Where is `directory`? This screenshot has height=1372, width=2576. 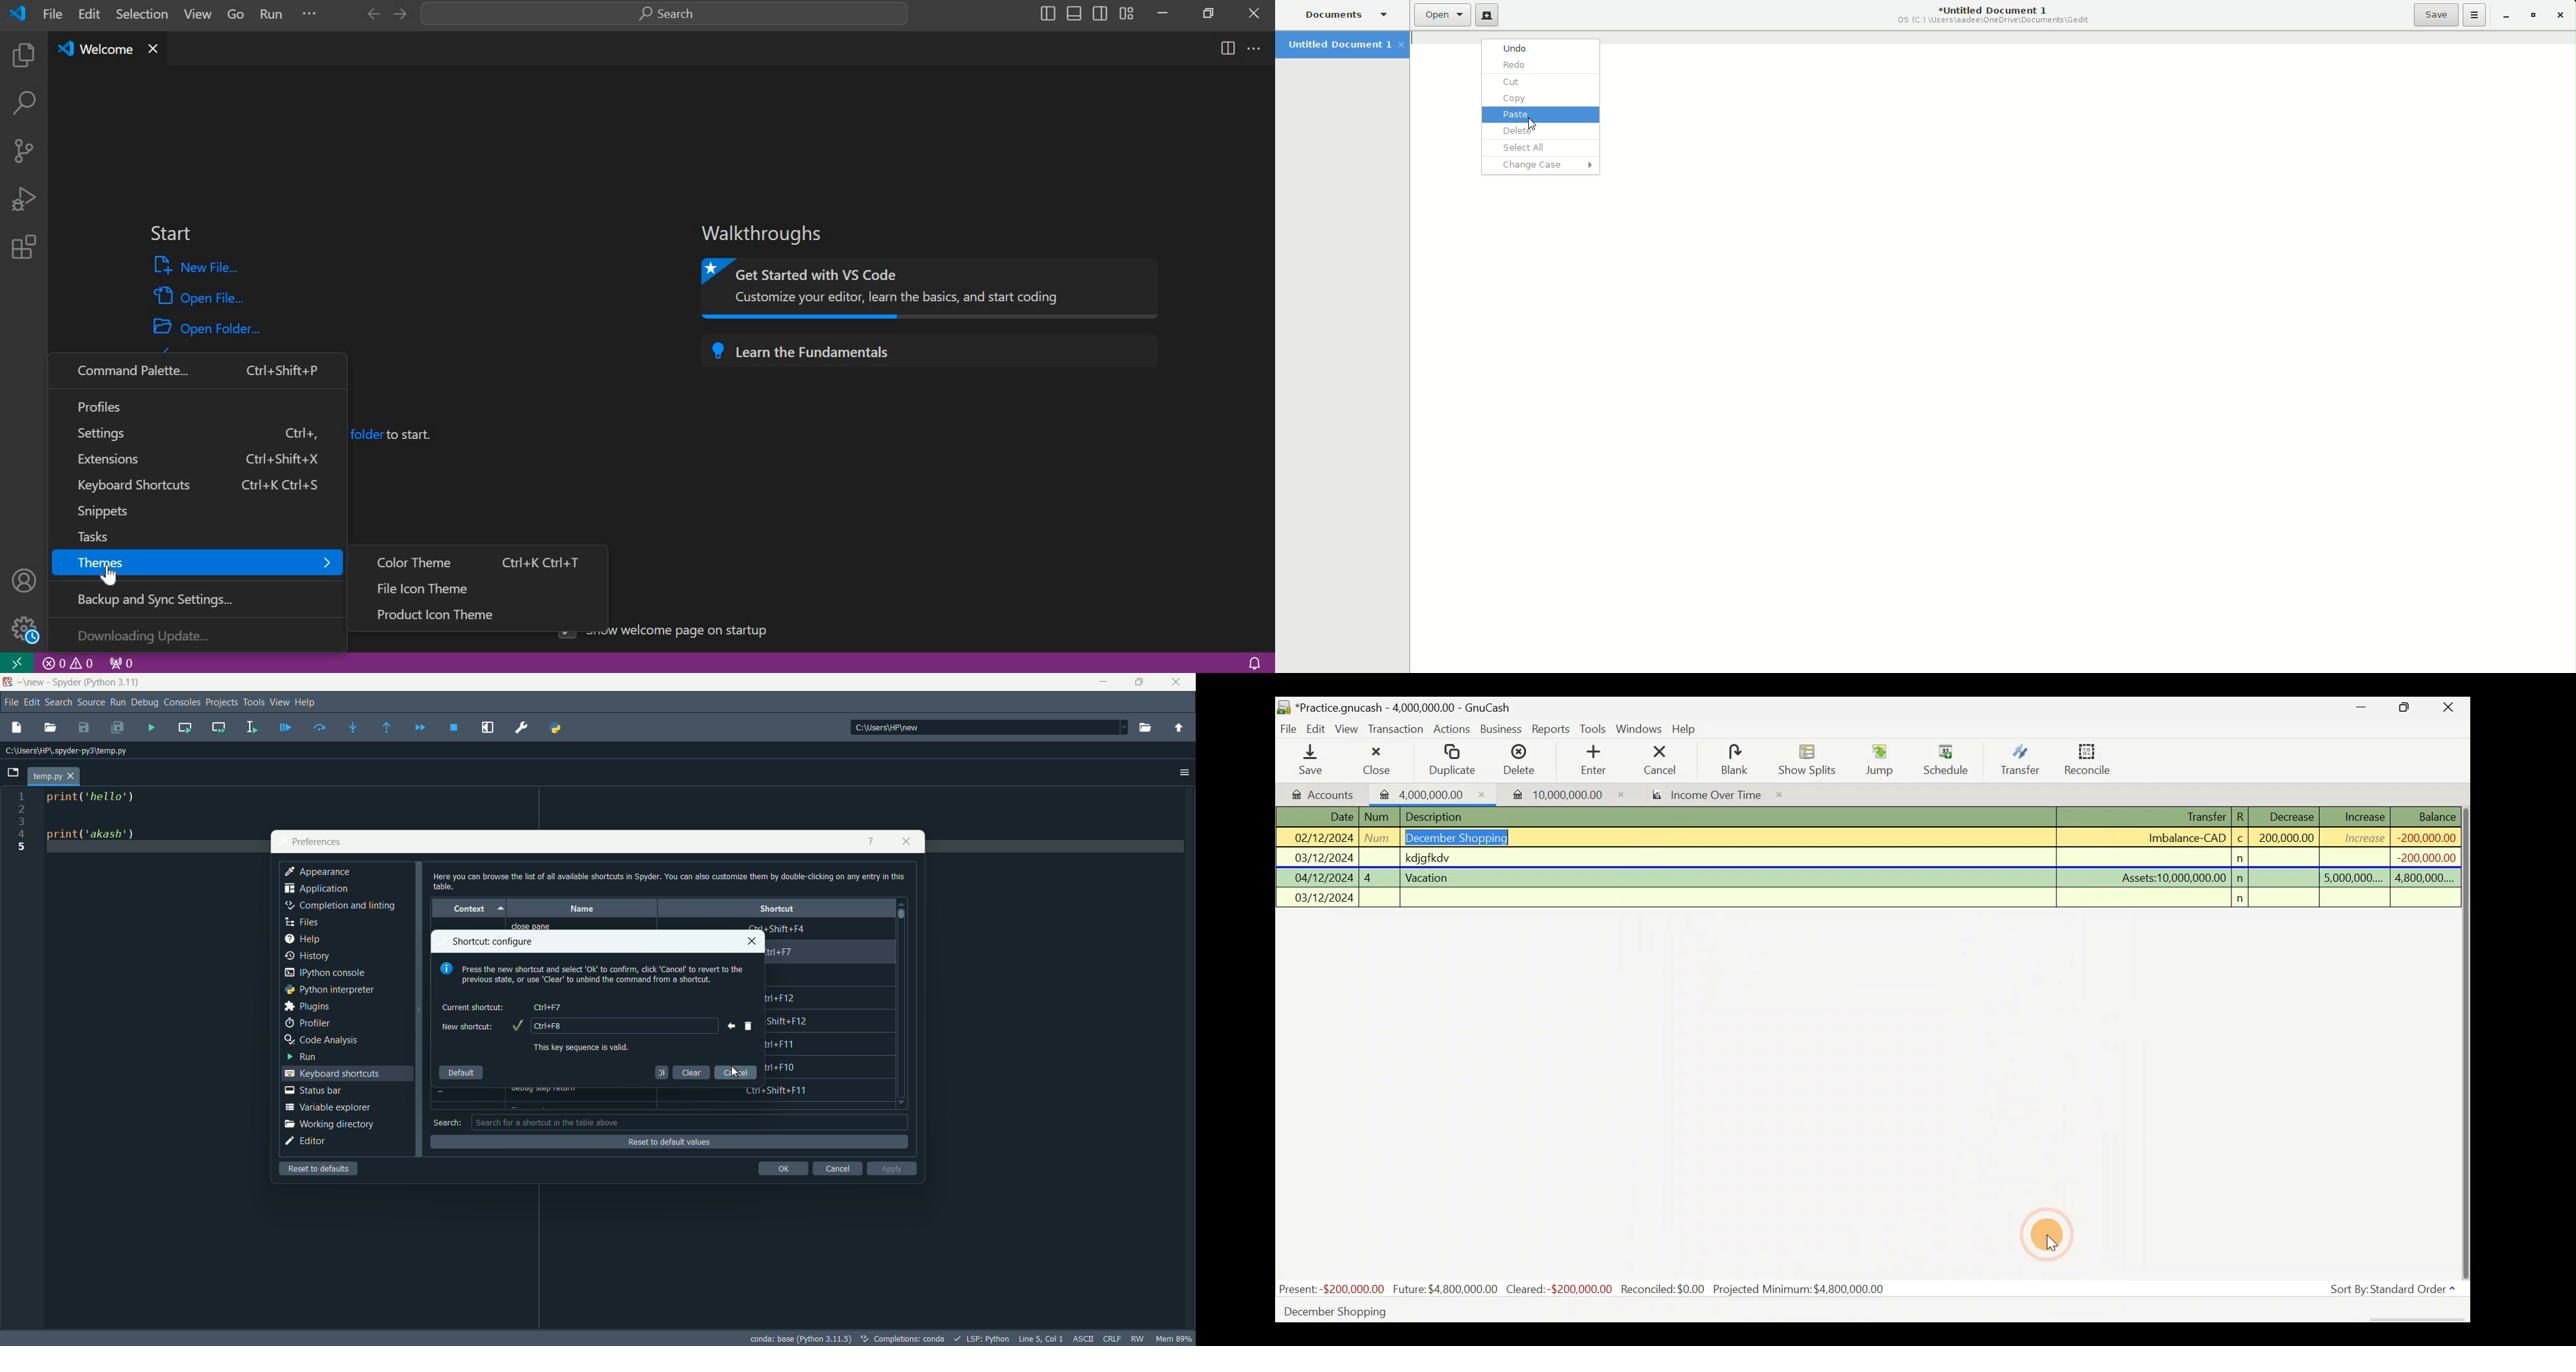 directory is located at coordinates (890, 728).